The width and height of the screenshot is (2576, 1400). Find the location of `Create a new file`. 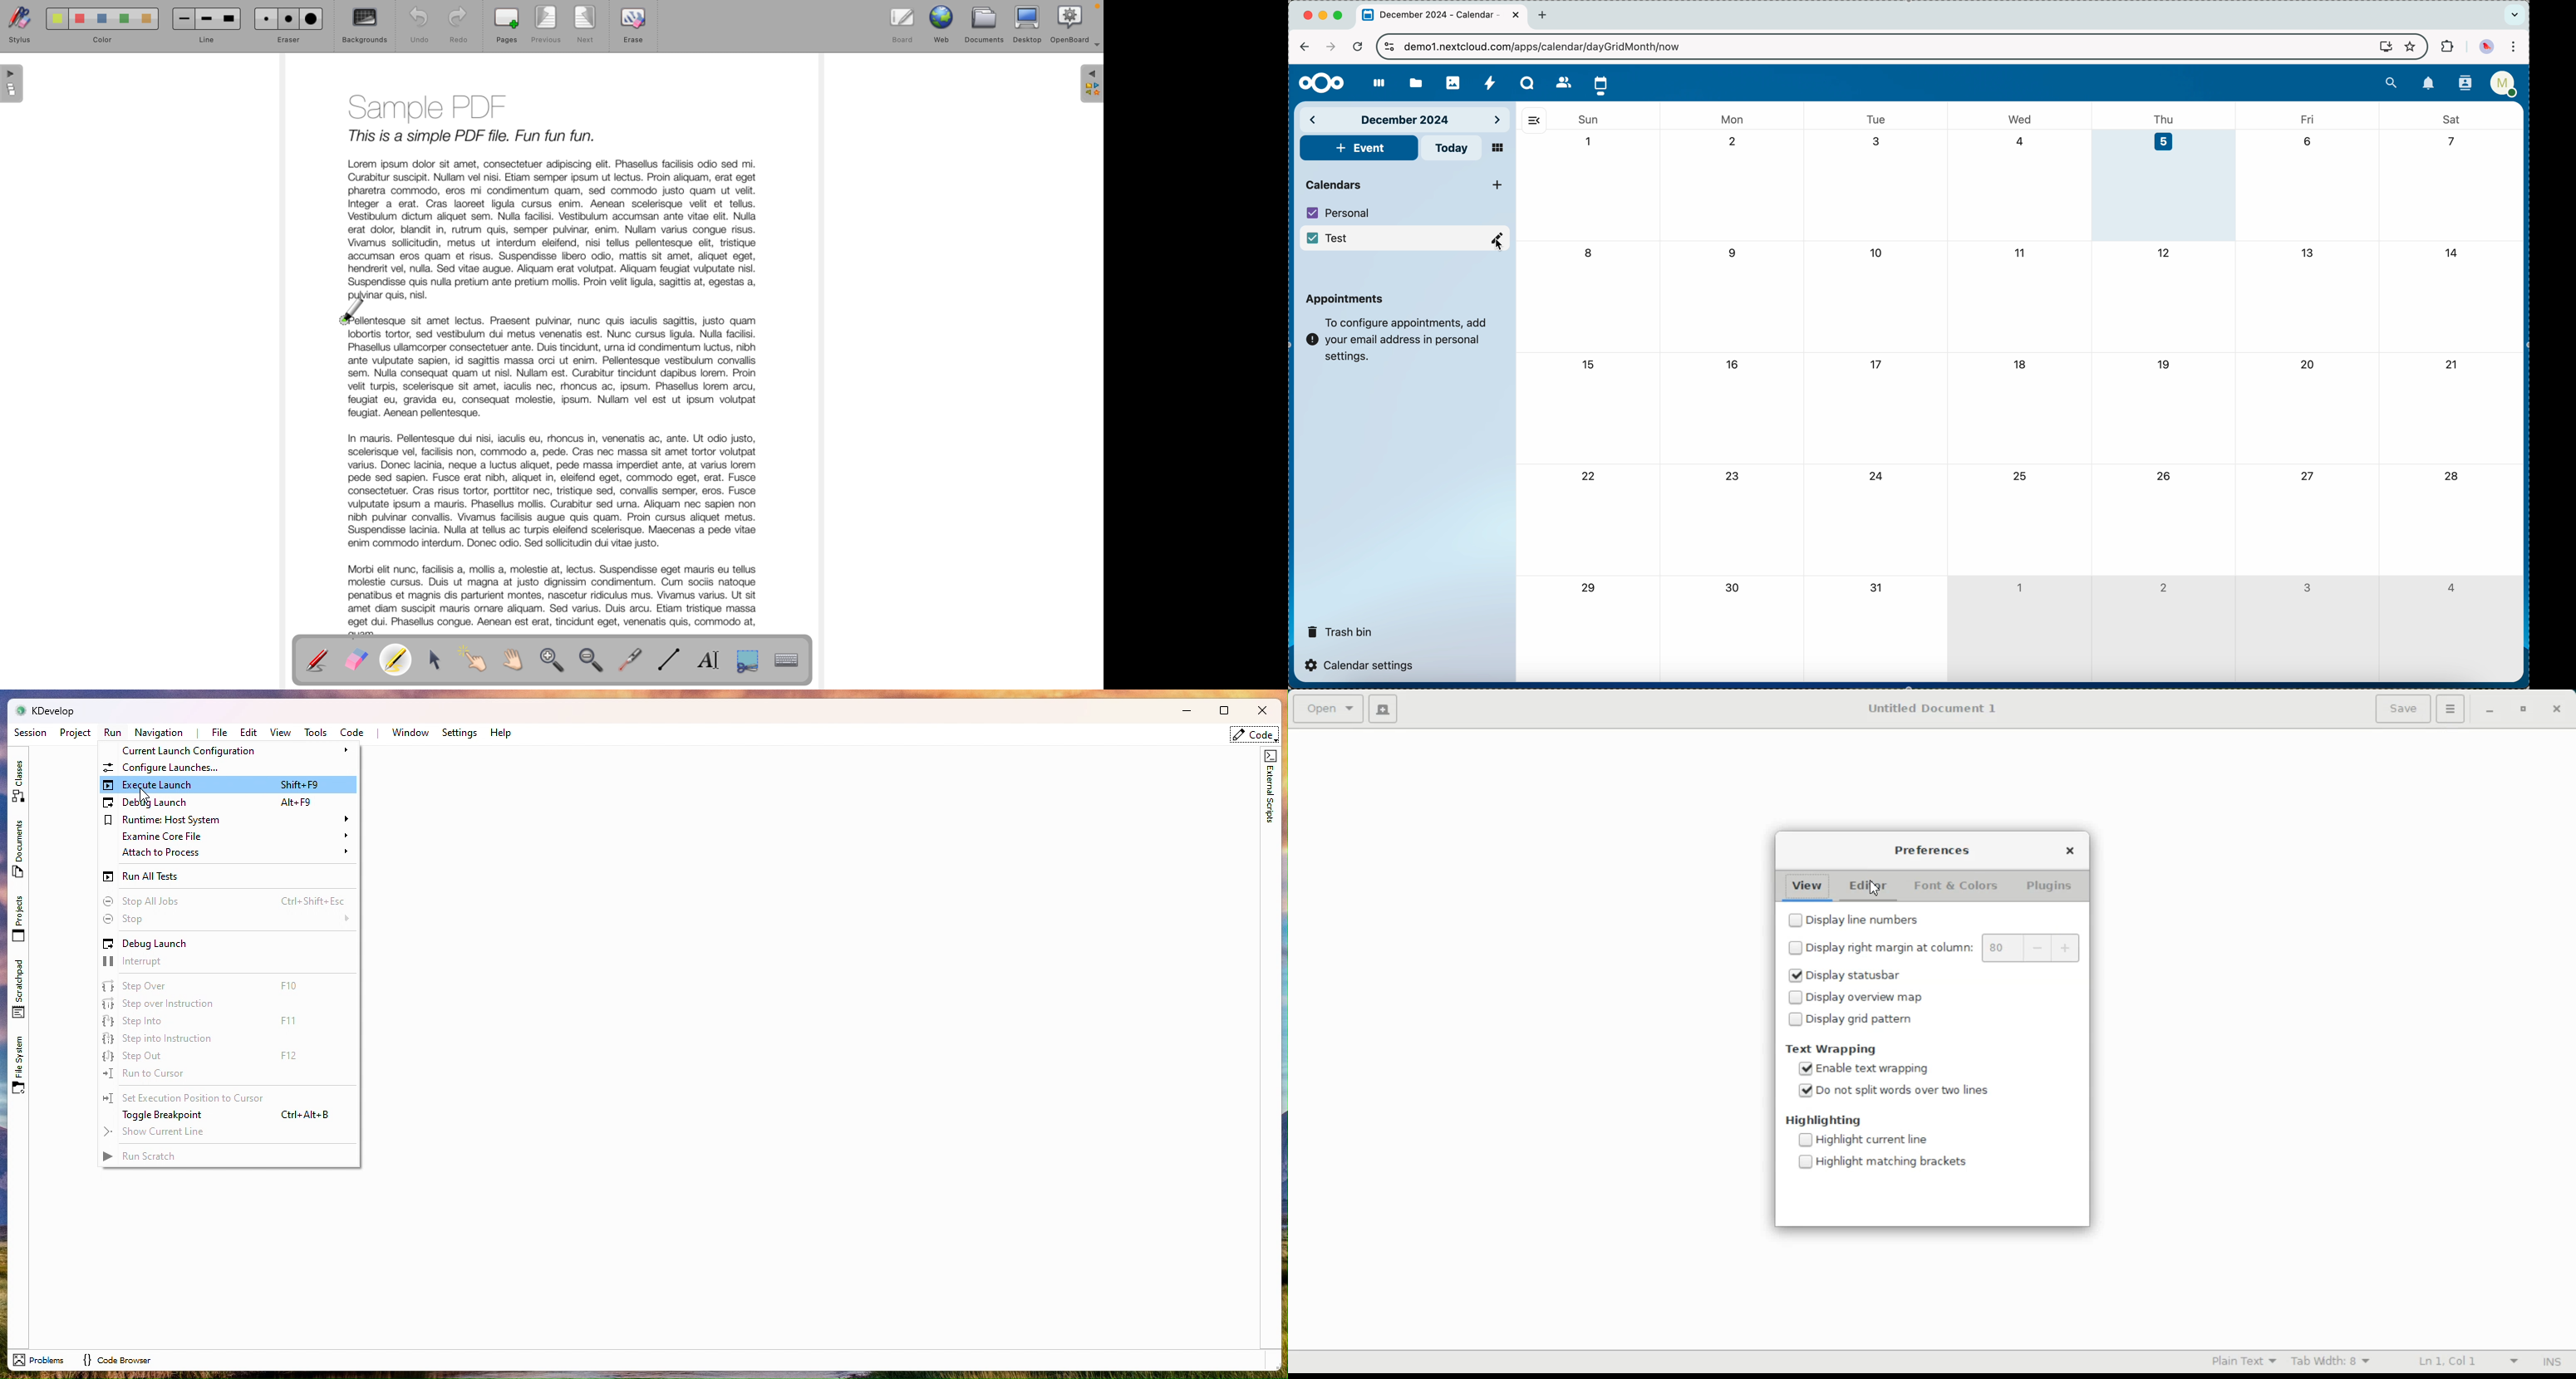

Create a new file is located at coordinates (1383, 709).